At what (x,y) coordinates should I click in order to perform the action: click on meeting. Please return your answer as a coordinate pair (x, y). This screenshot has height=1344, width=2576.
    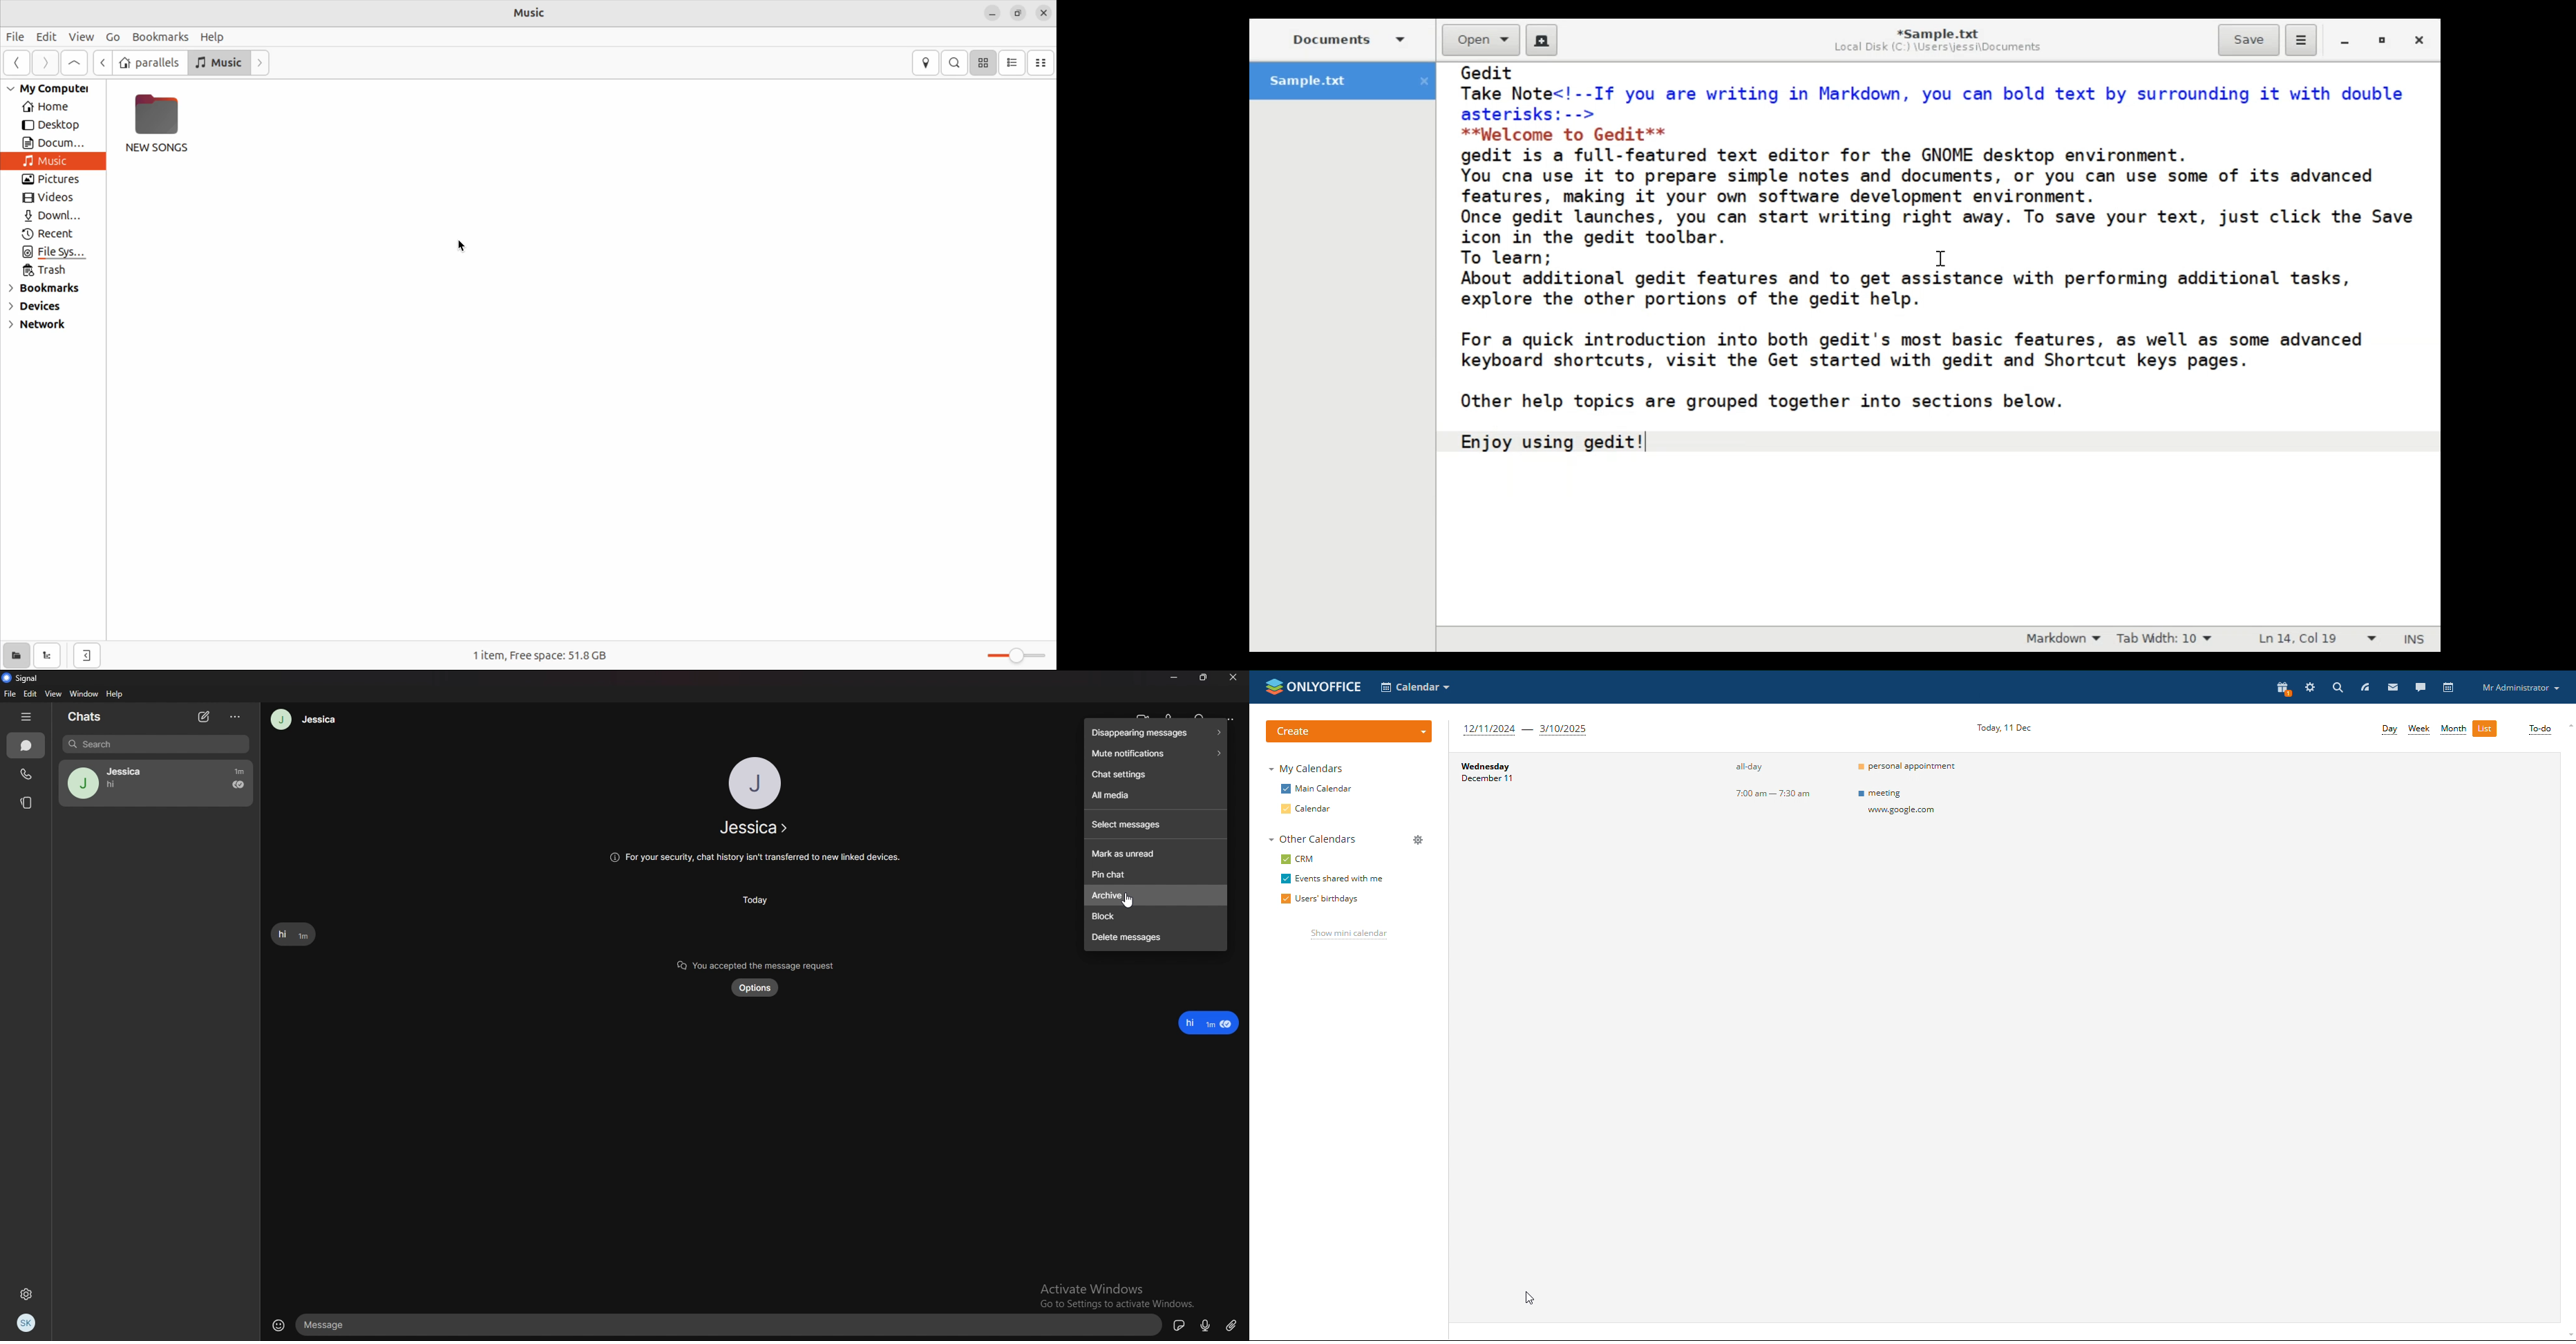
    Looking at the image, I should click on (1910, 804).